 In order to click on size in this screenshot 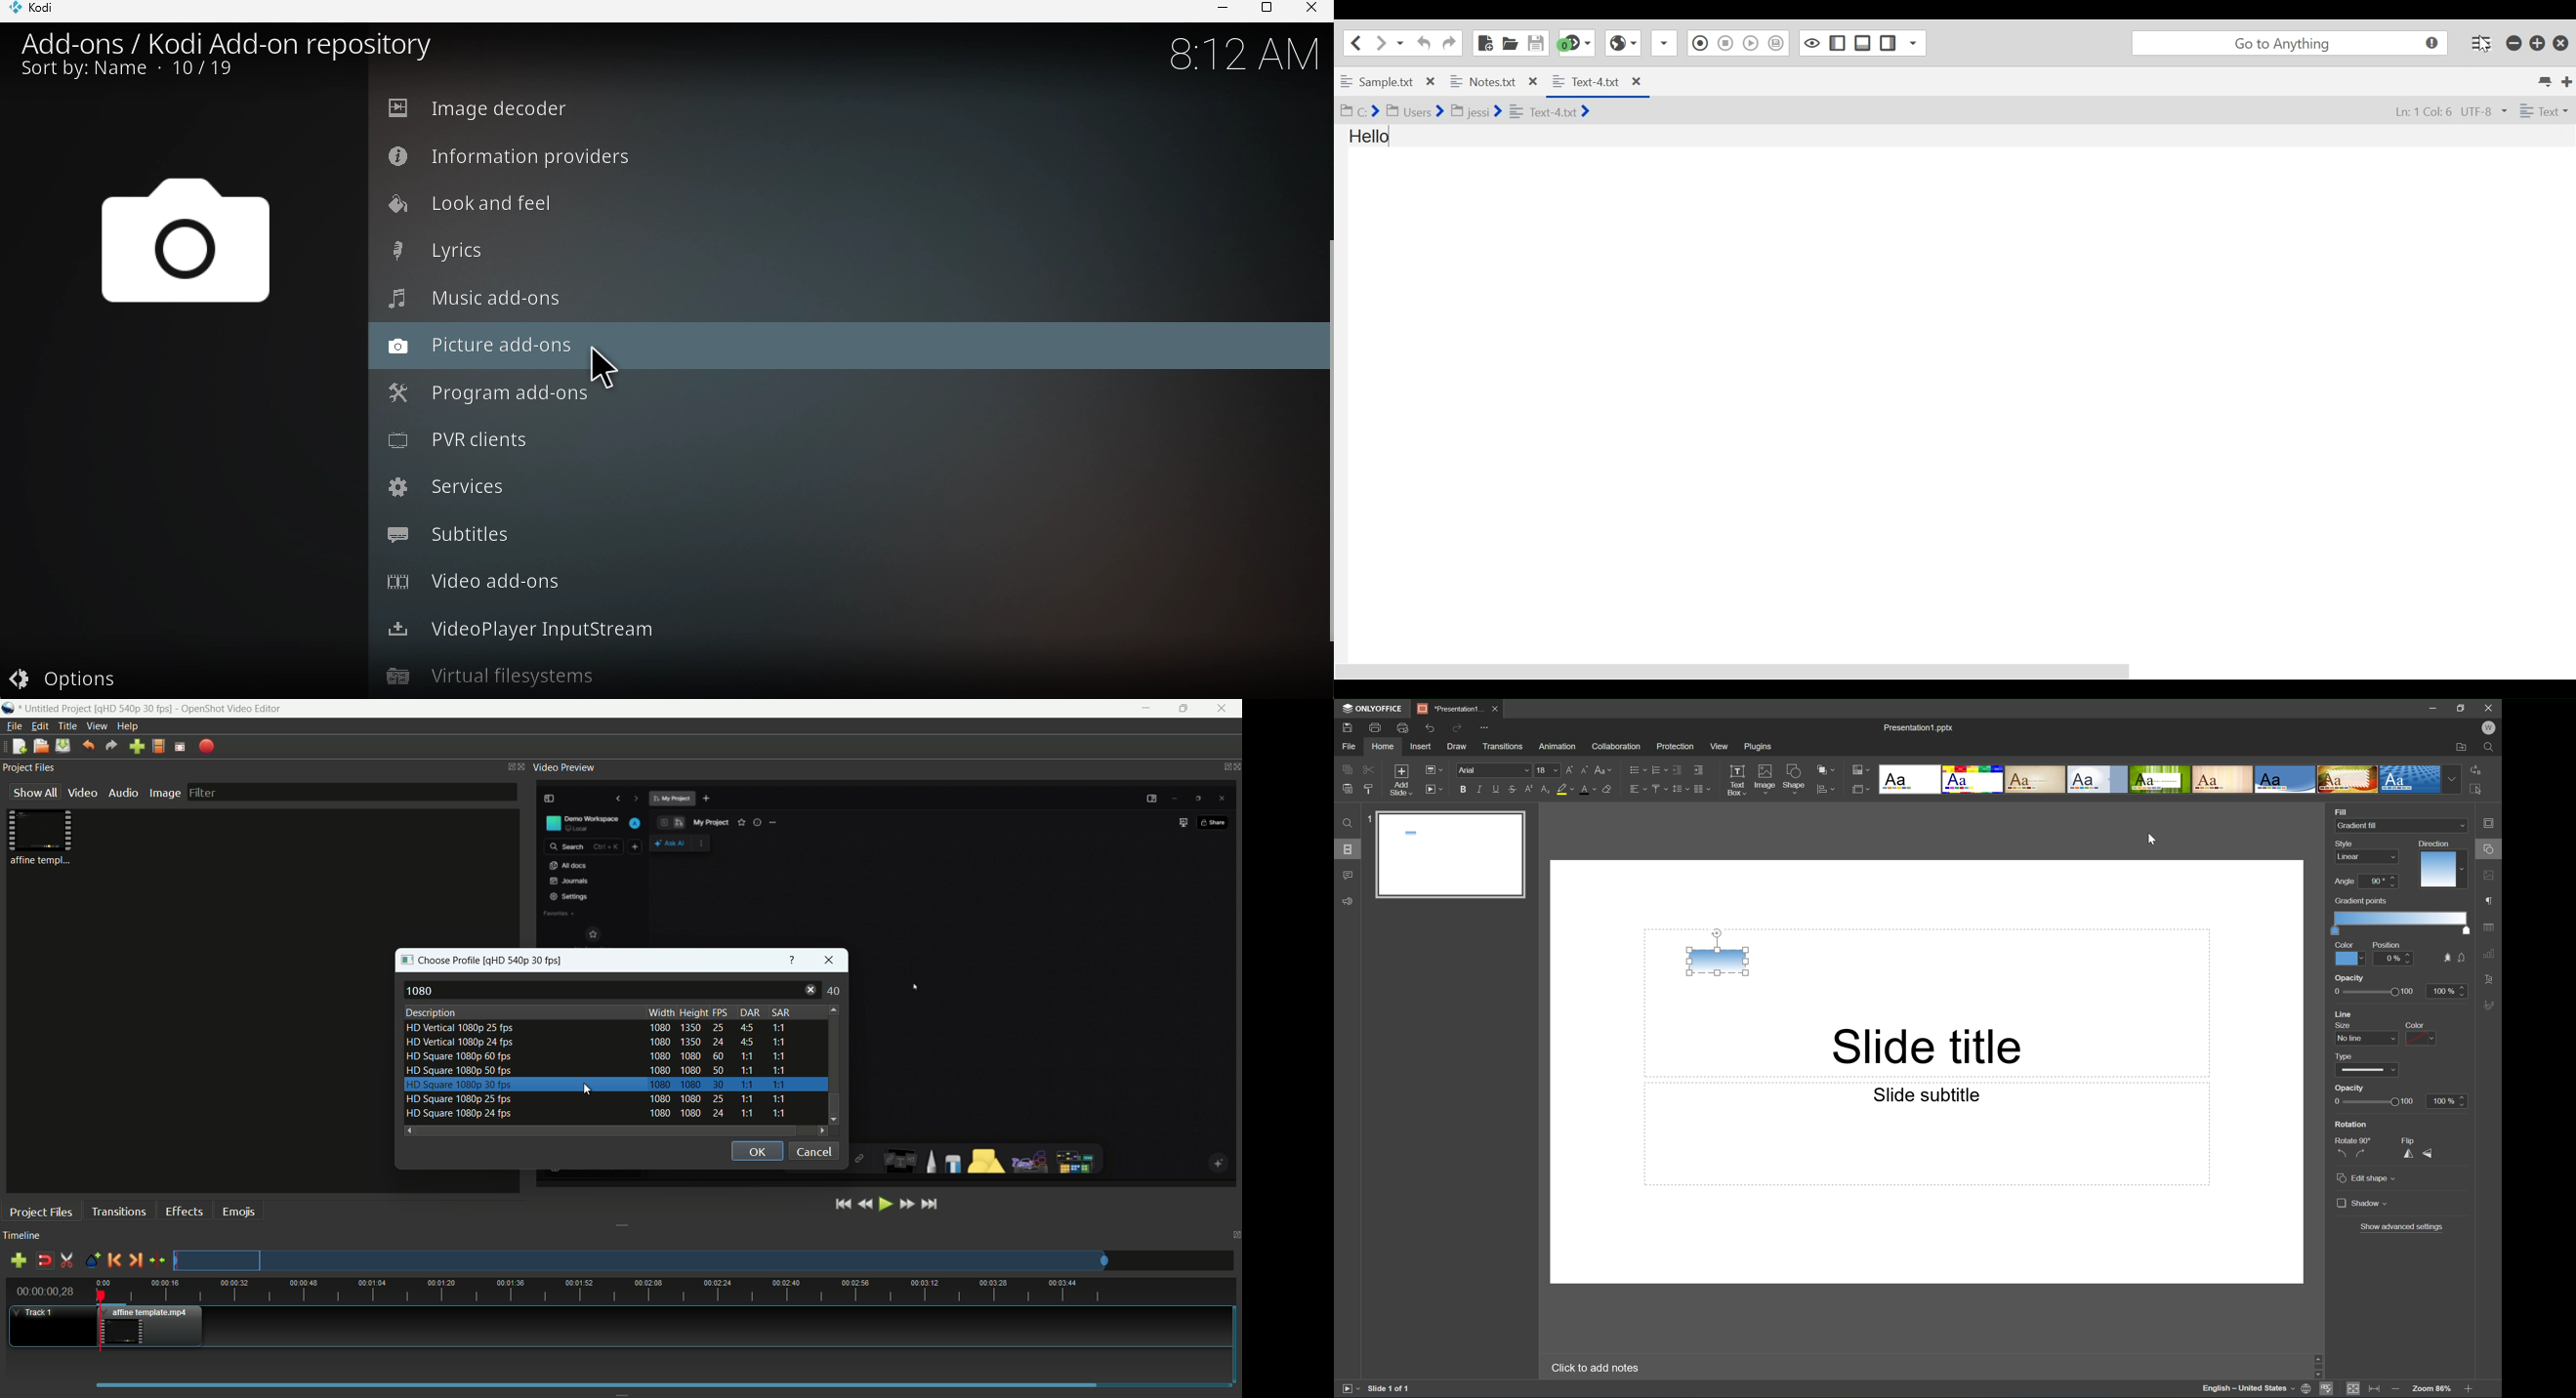, I will do `click(2341, 1025)`.